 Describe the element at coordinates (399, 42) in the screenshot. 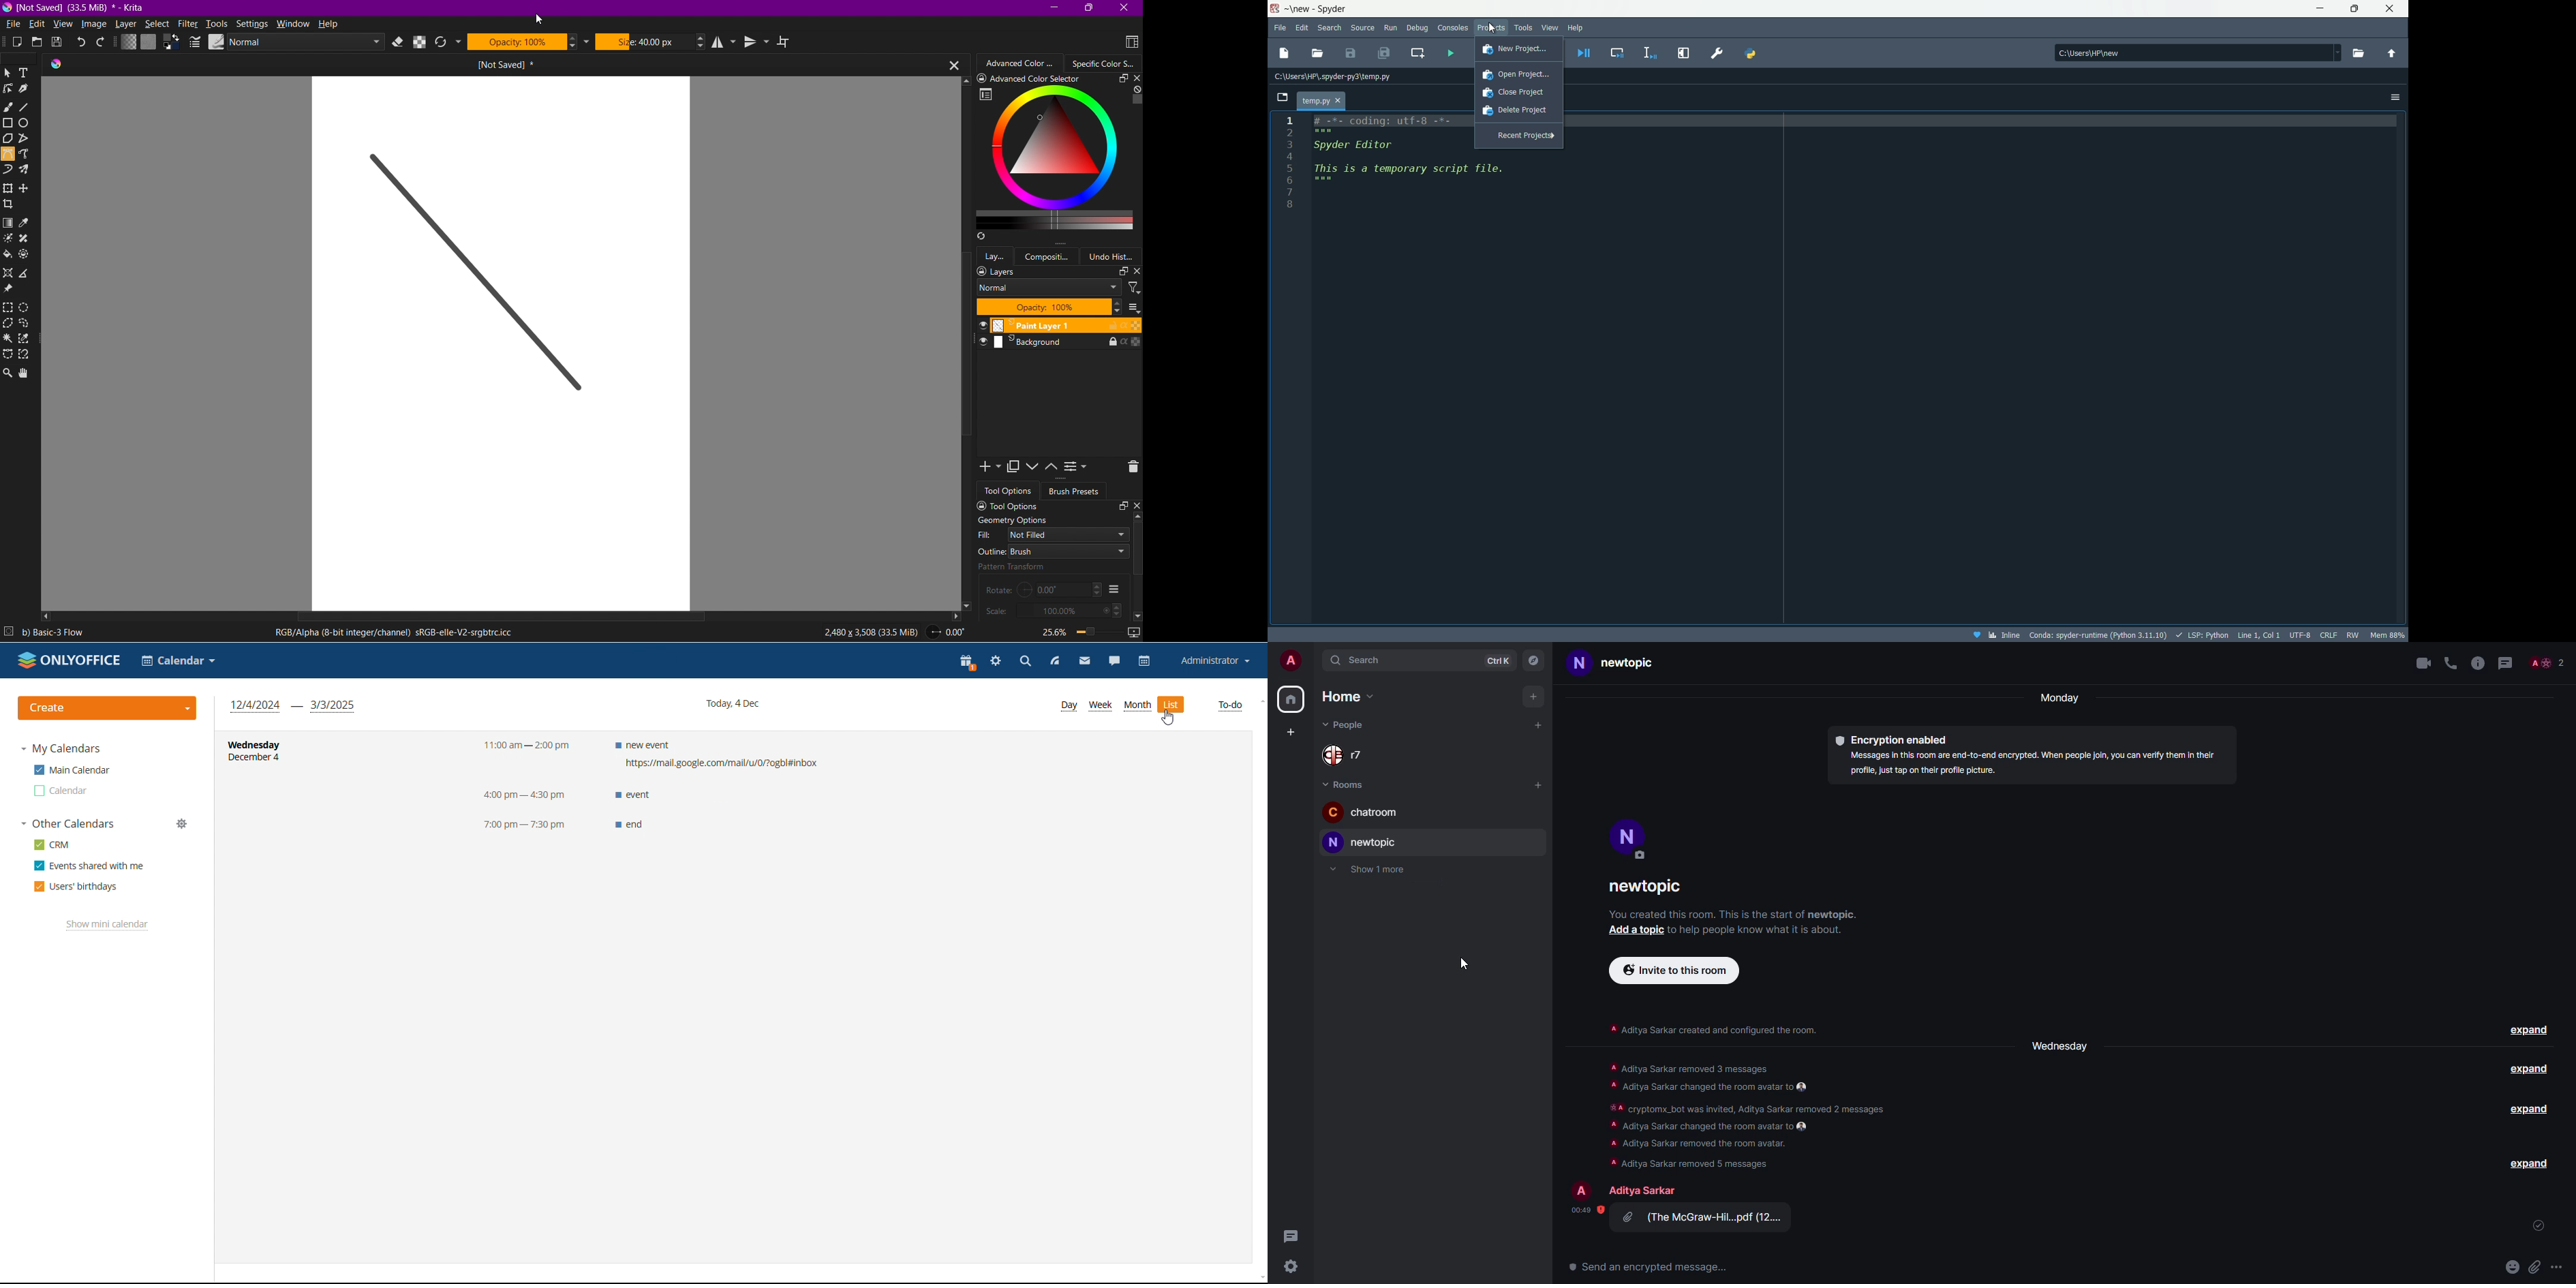

I see `Set Eraser Mode` at that location.